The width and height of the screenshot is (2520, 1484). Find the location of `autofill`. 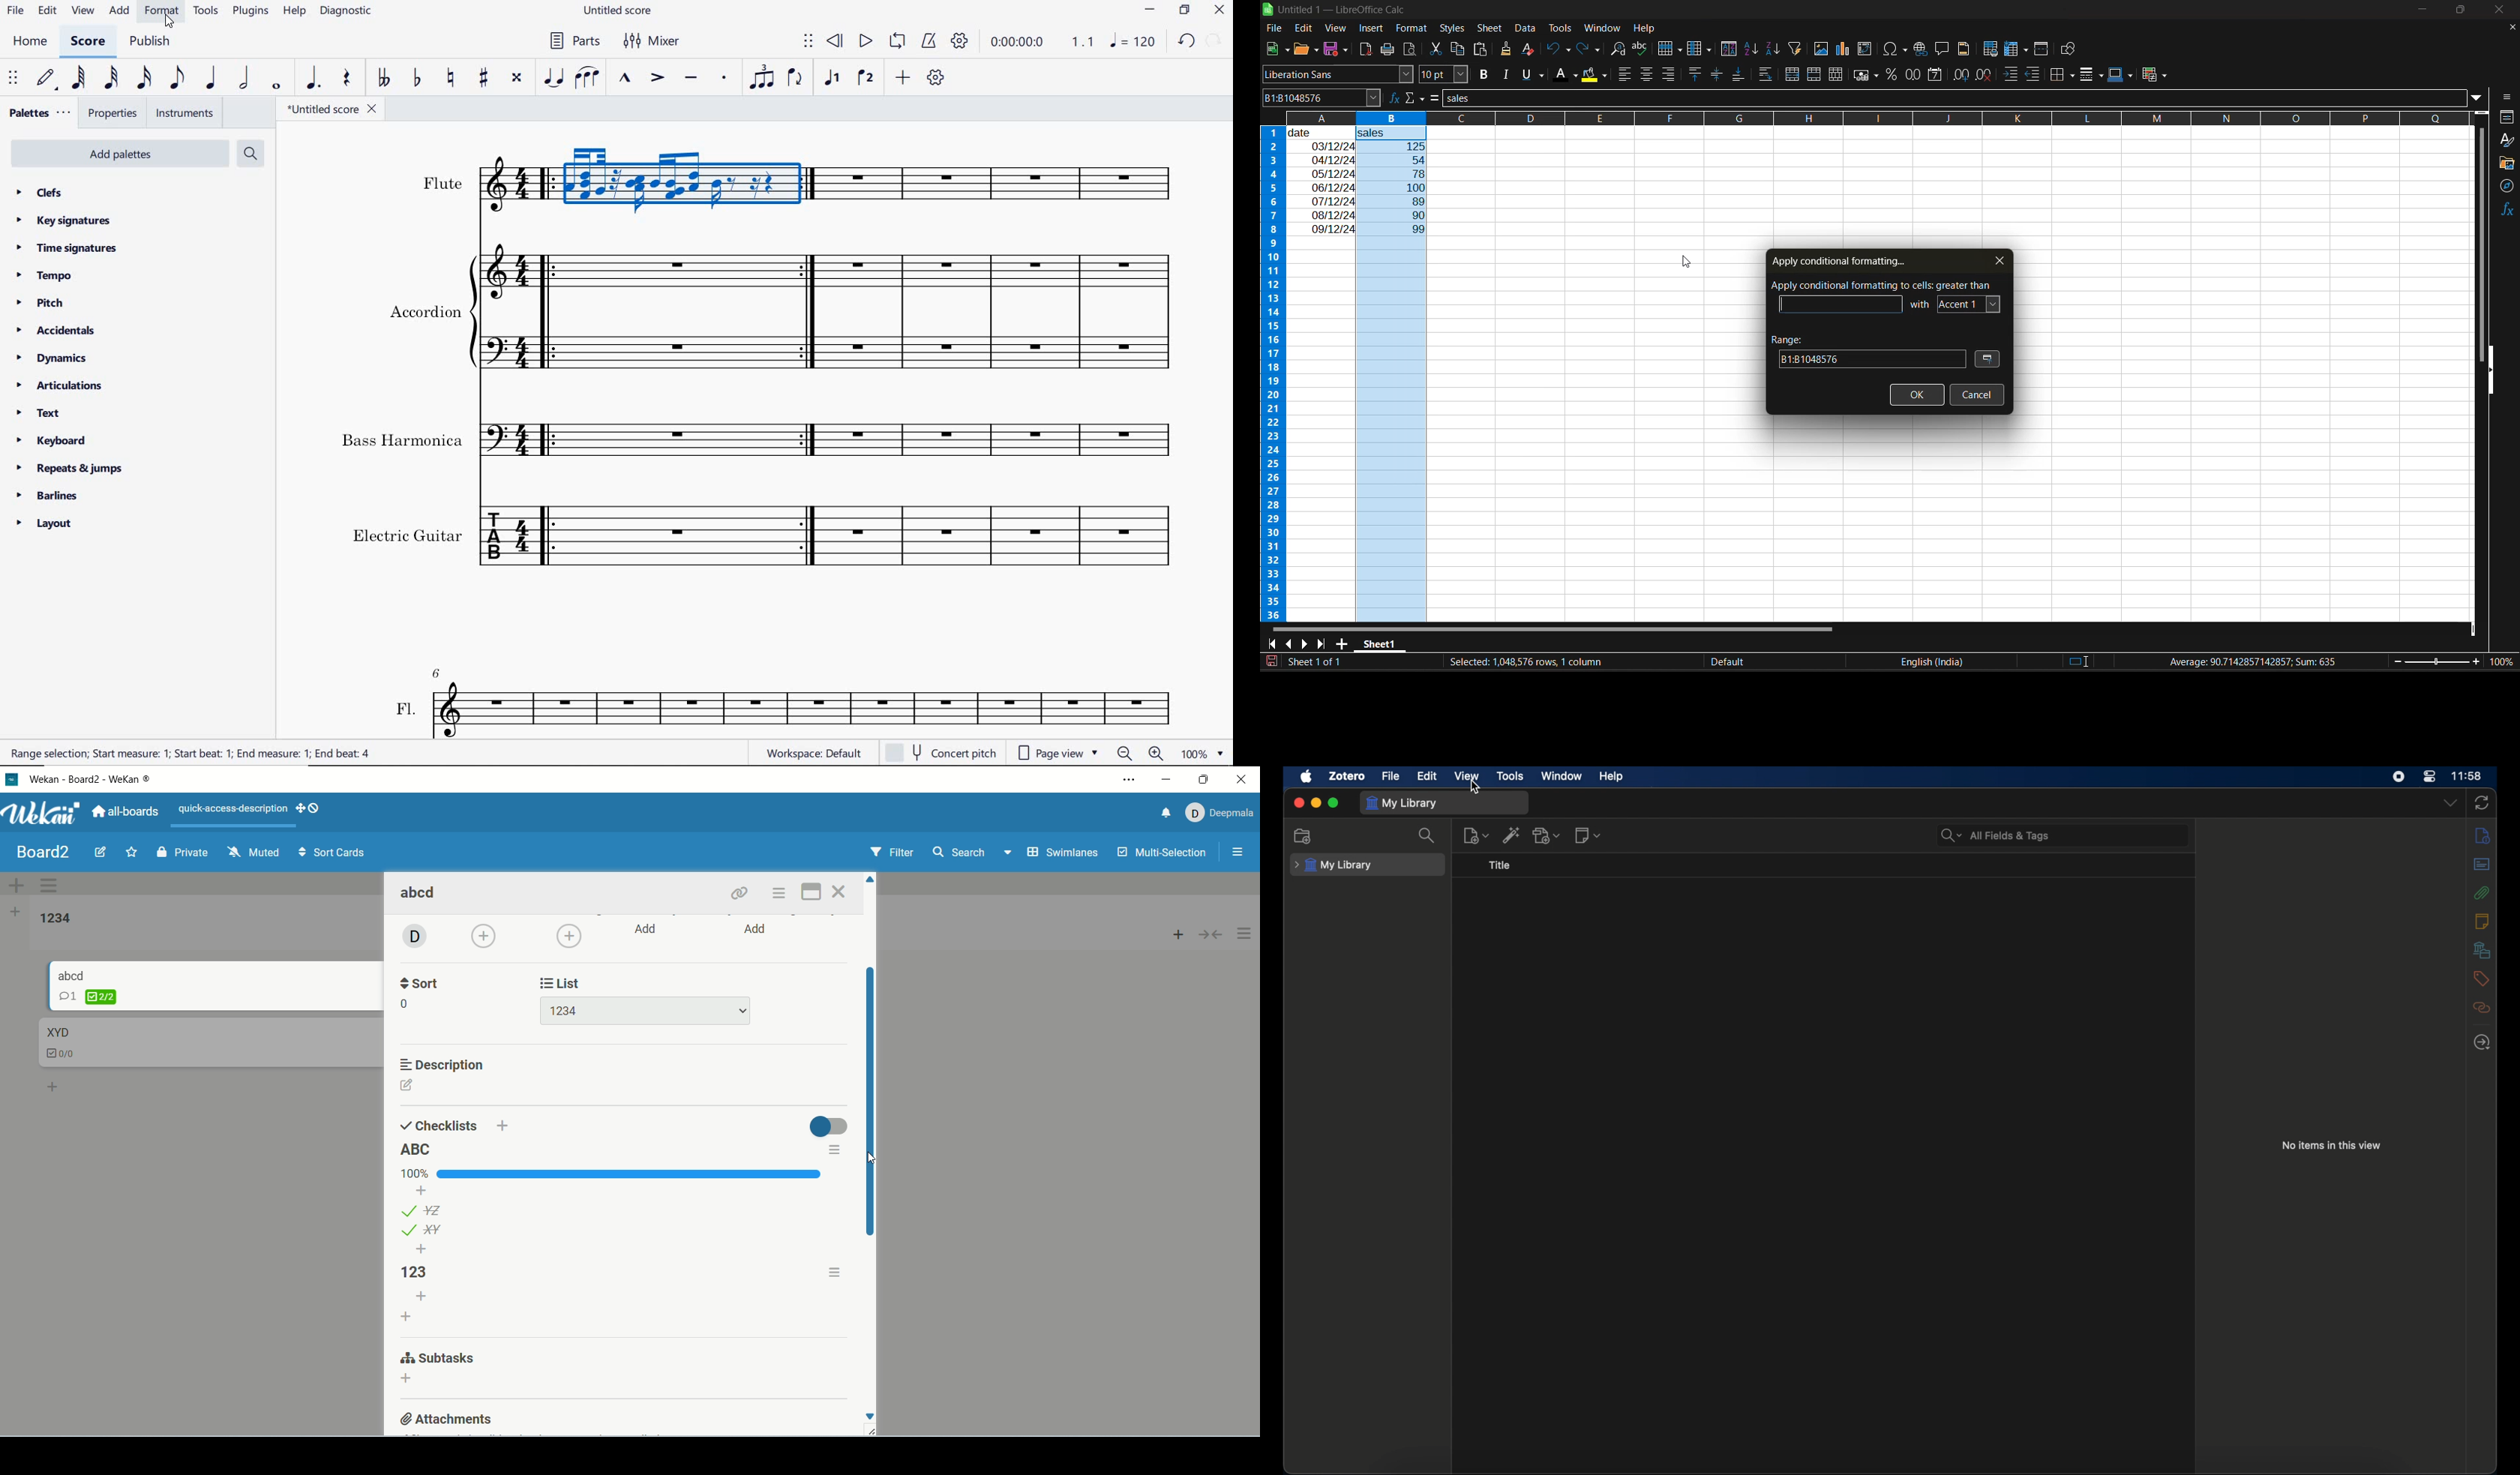

autofill is located at coordinates (1799, 49).